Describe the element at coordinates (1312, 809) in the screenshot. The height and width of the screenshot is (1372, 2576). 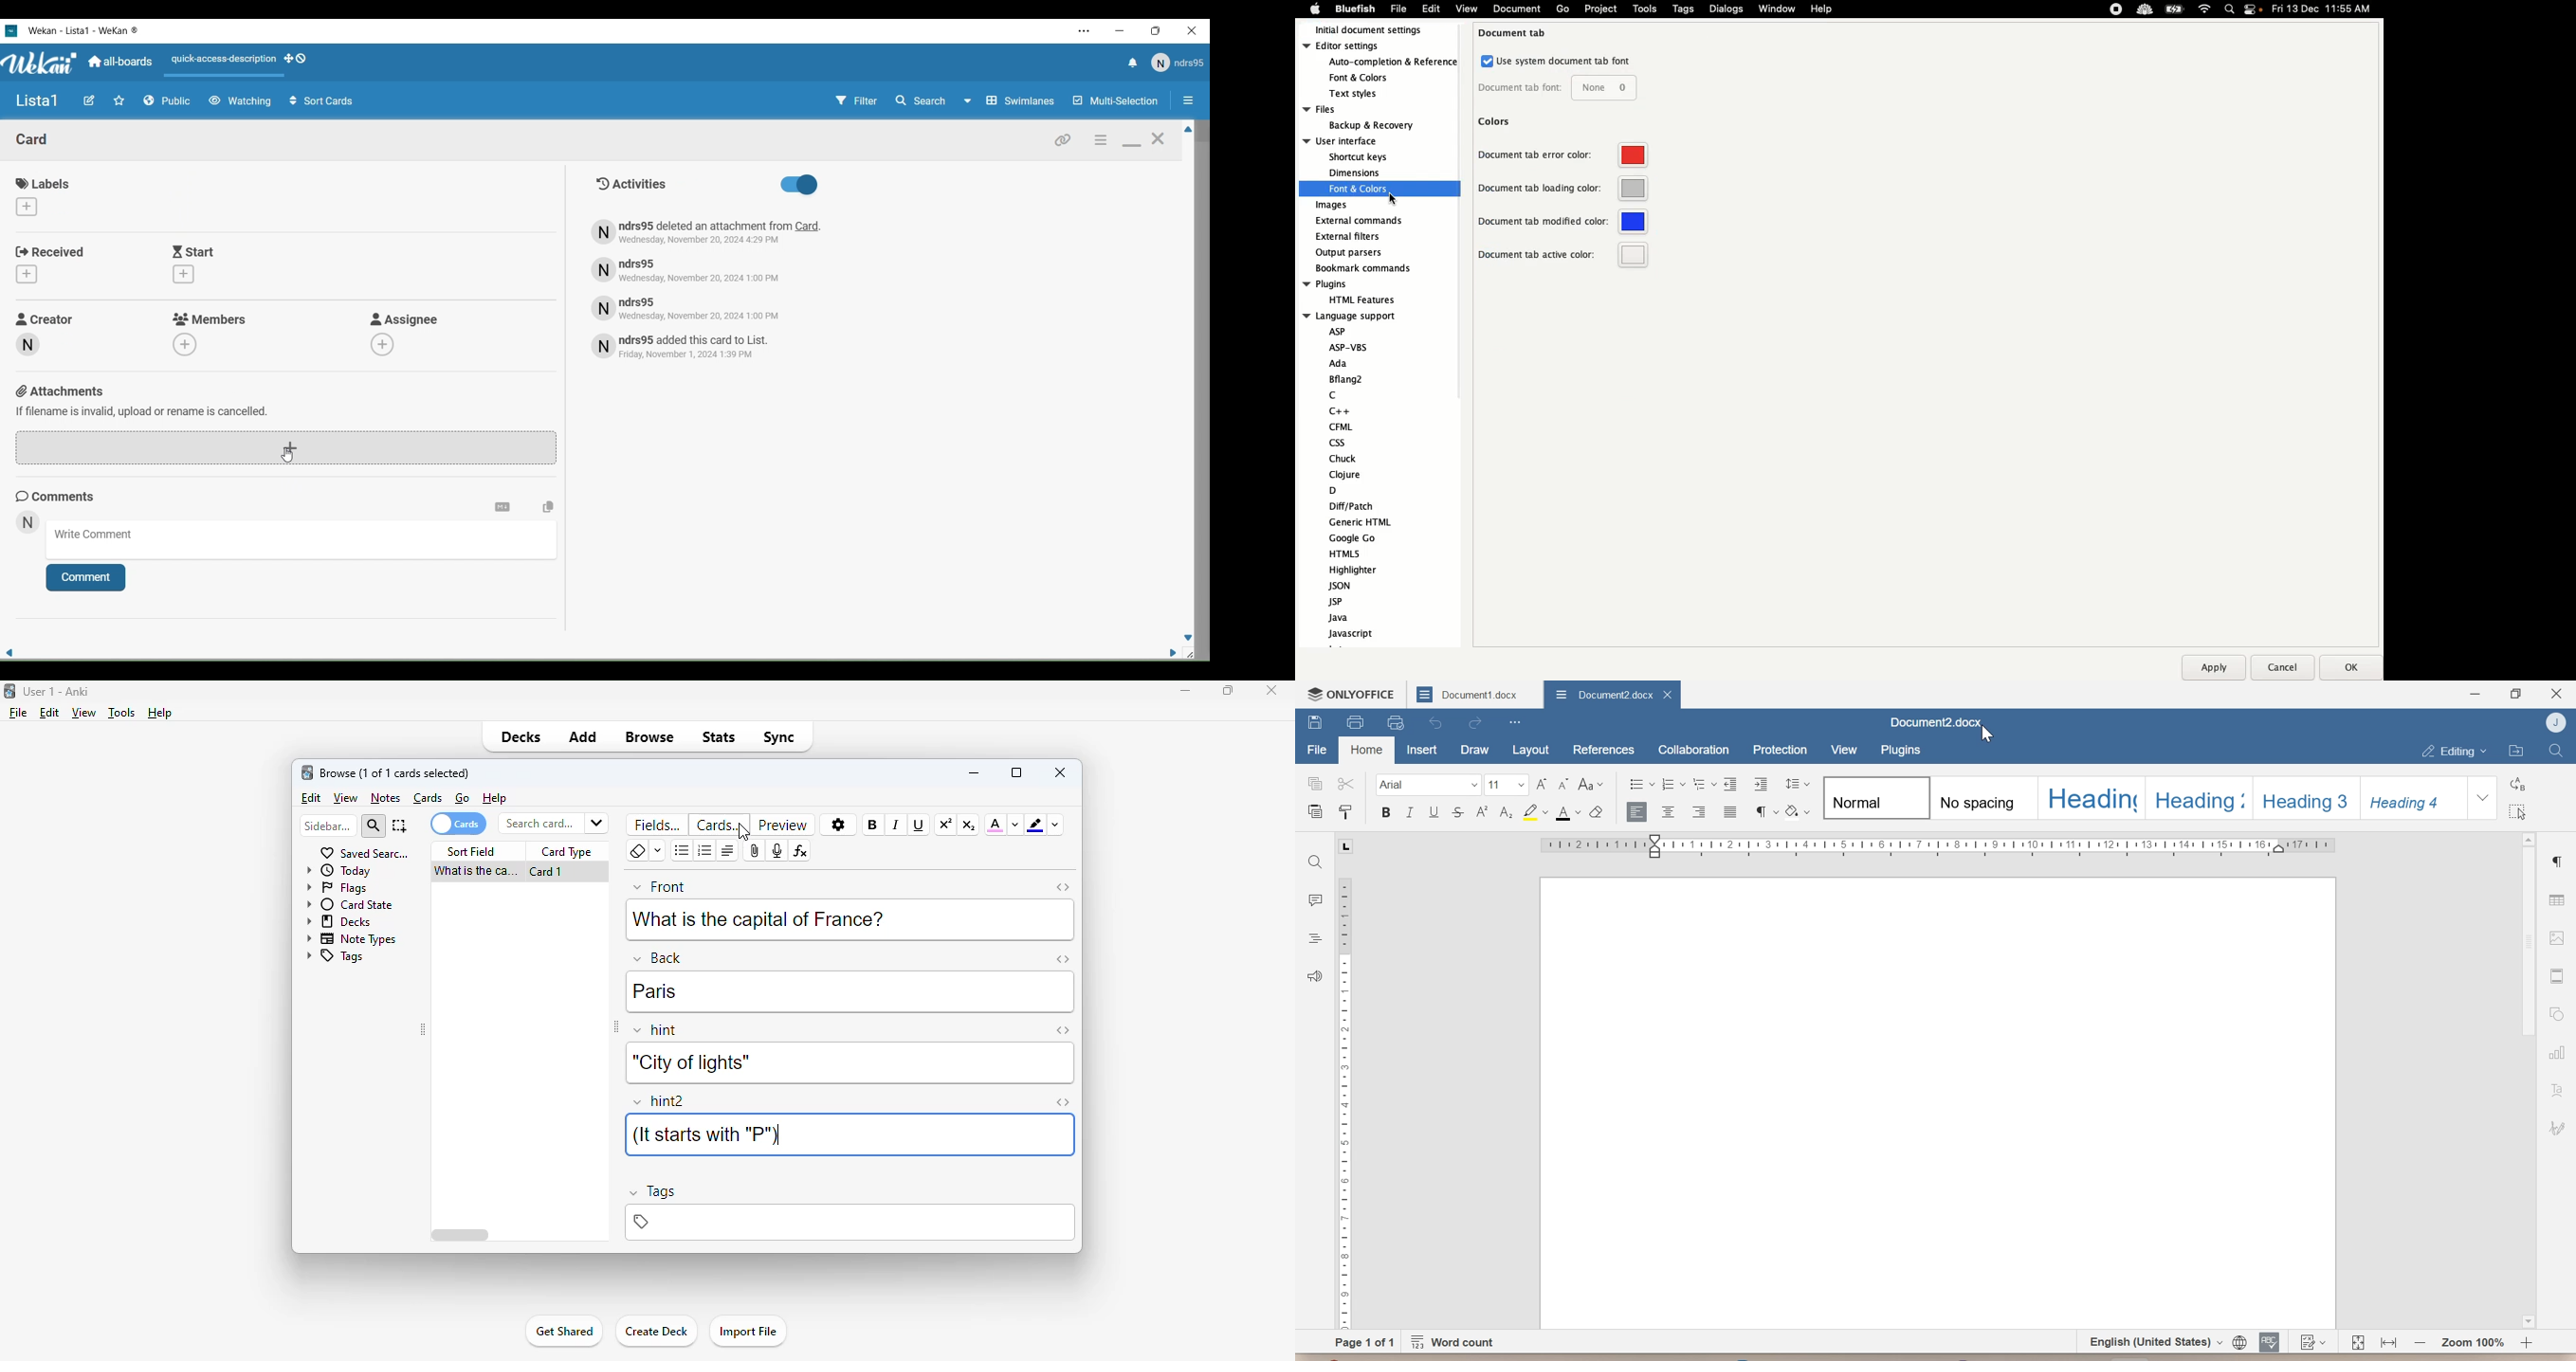
I see `Paste` at that location.